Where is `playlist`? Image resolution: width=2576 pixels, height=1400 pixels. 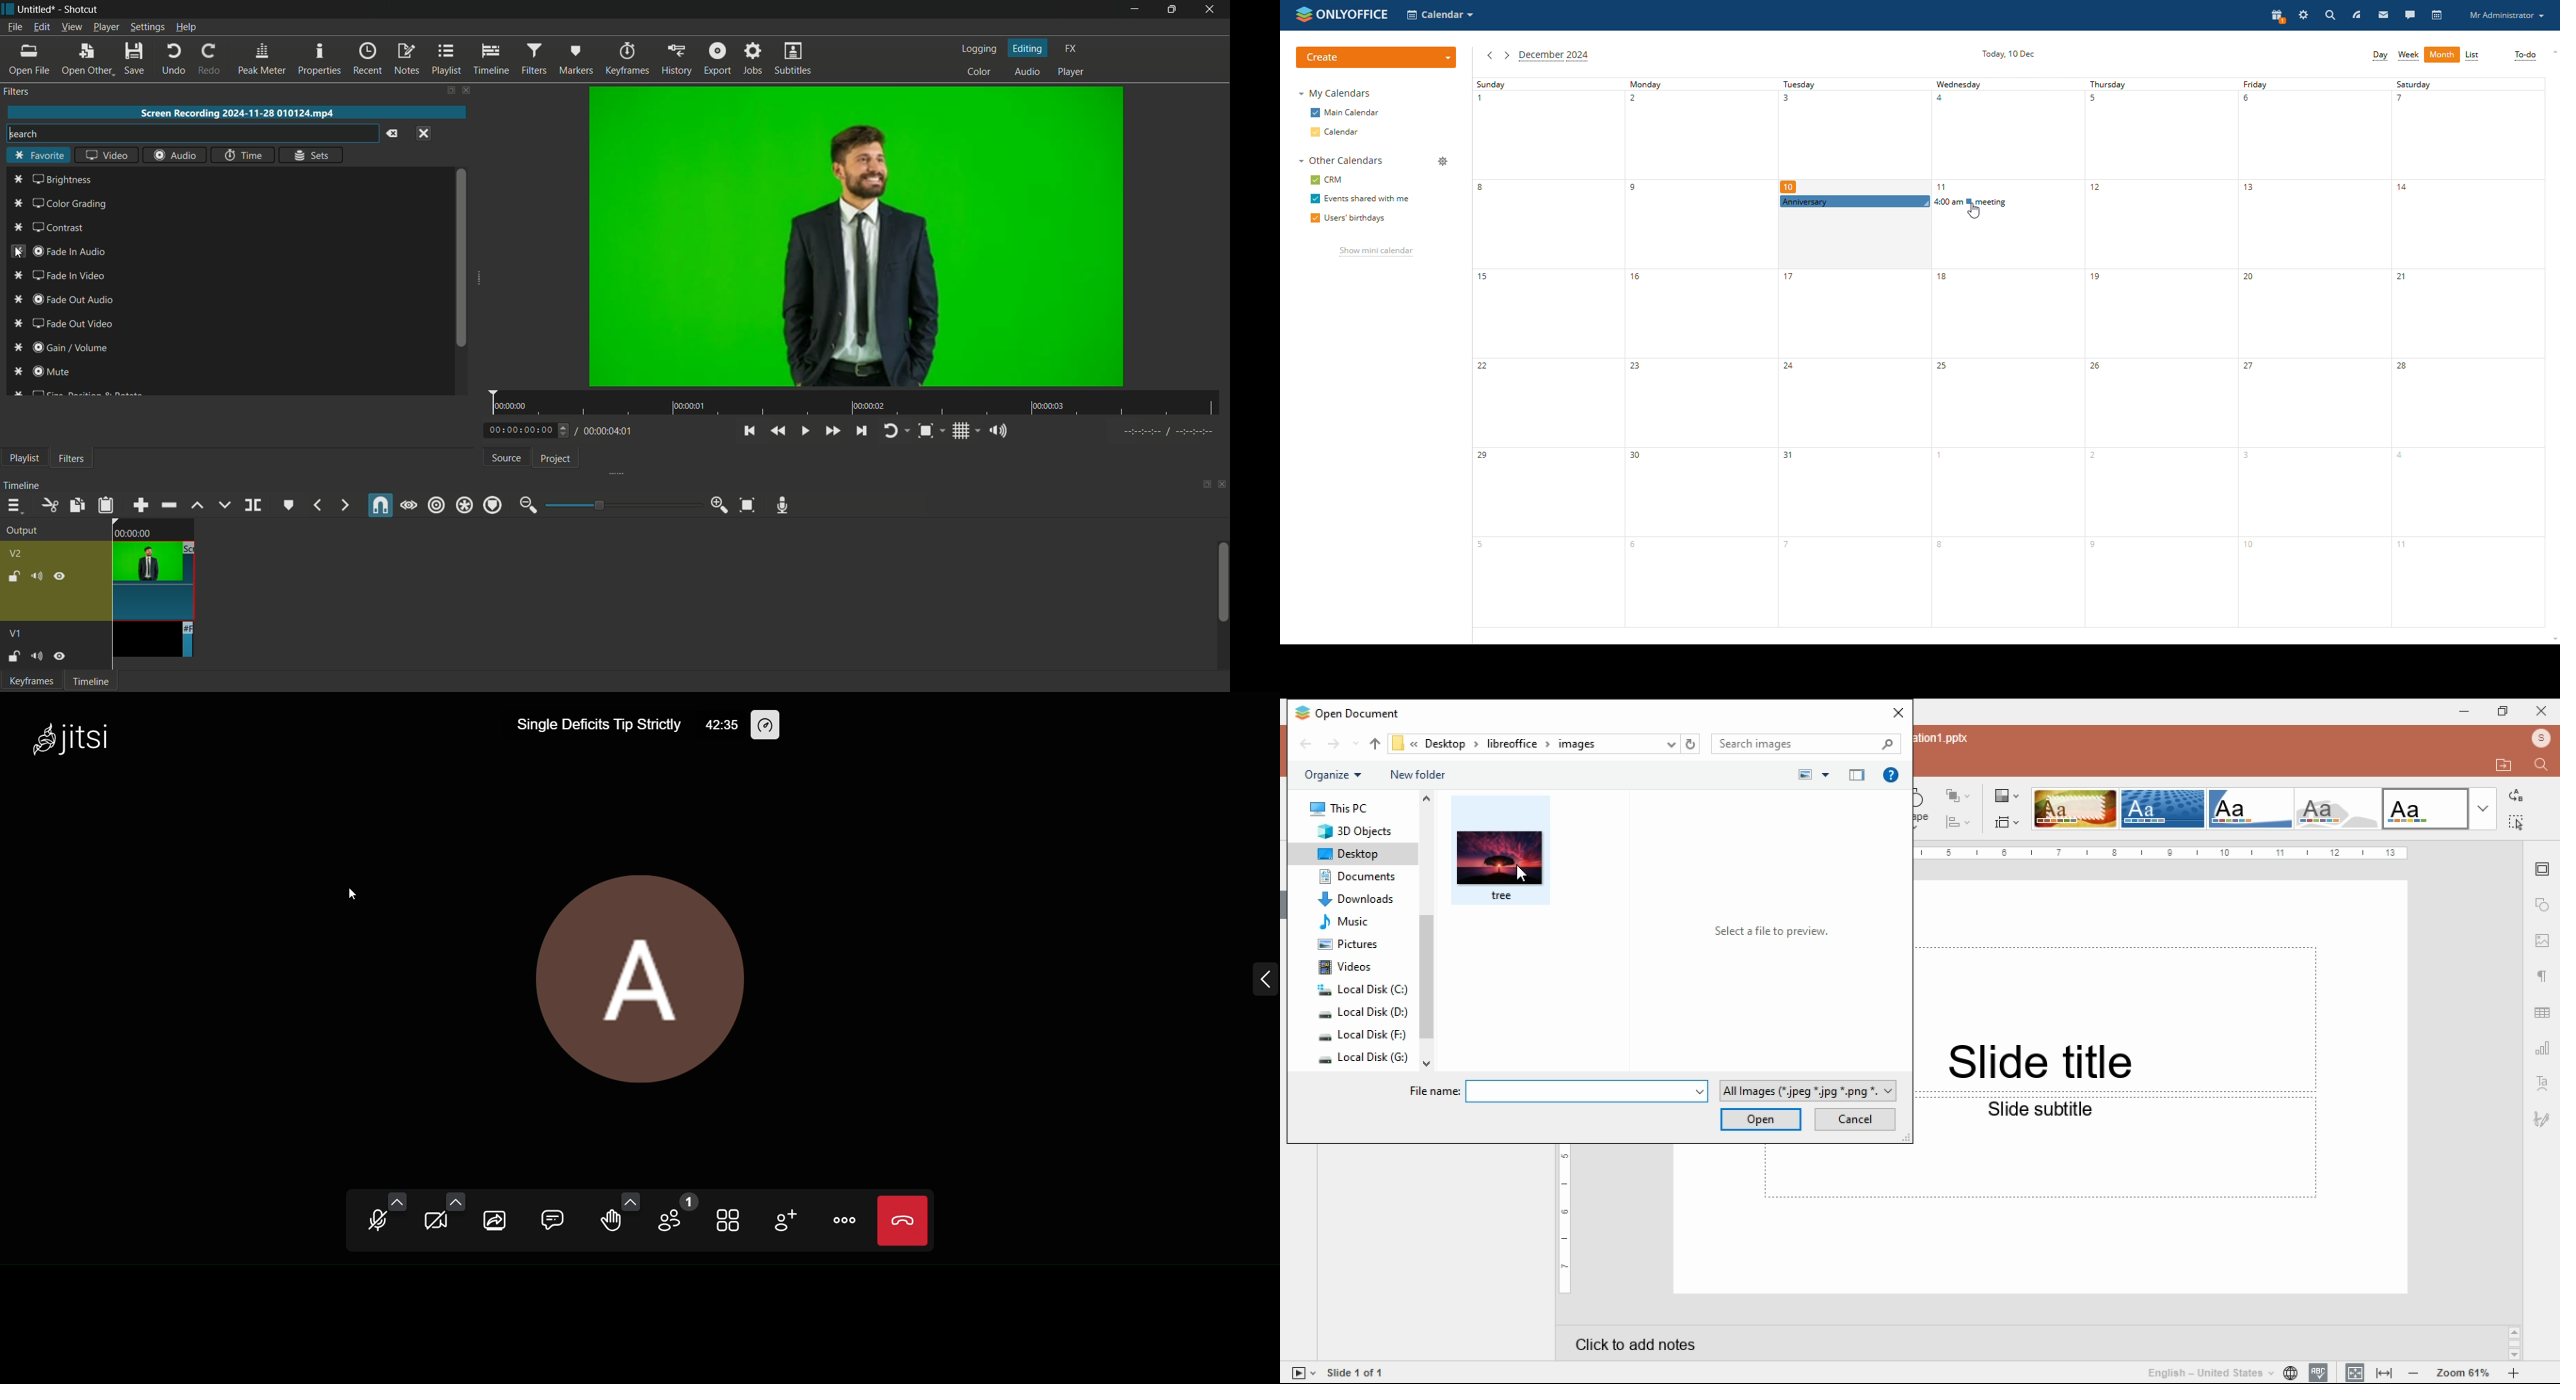
playlist is located at coordinates (24, 458).